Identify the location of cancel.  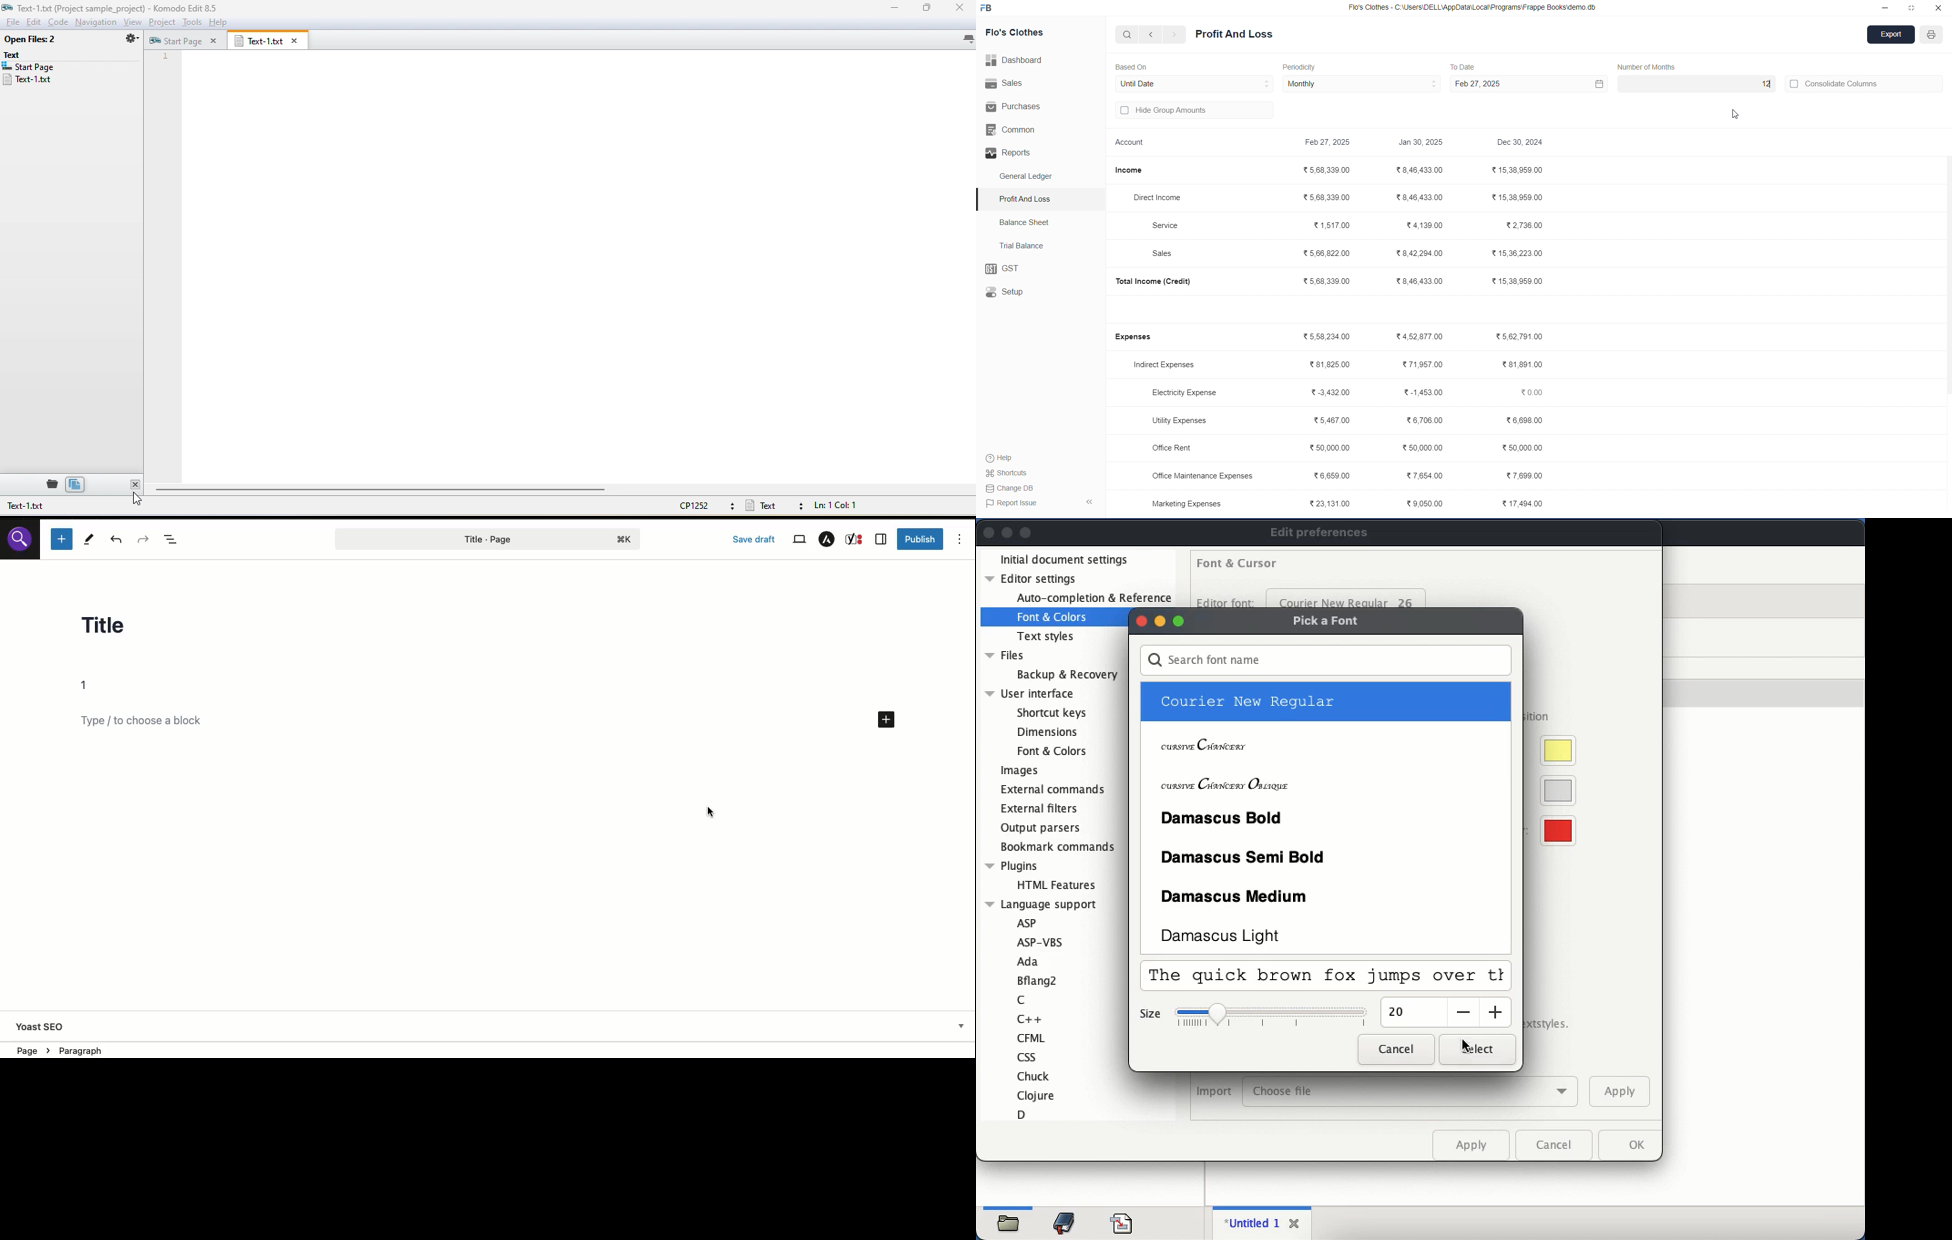
(1394, 1049).